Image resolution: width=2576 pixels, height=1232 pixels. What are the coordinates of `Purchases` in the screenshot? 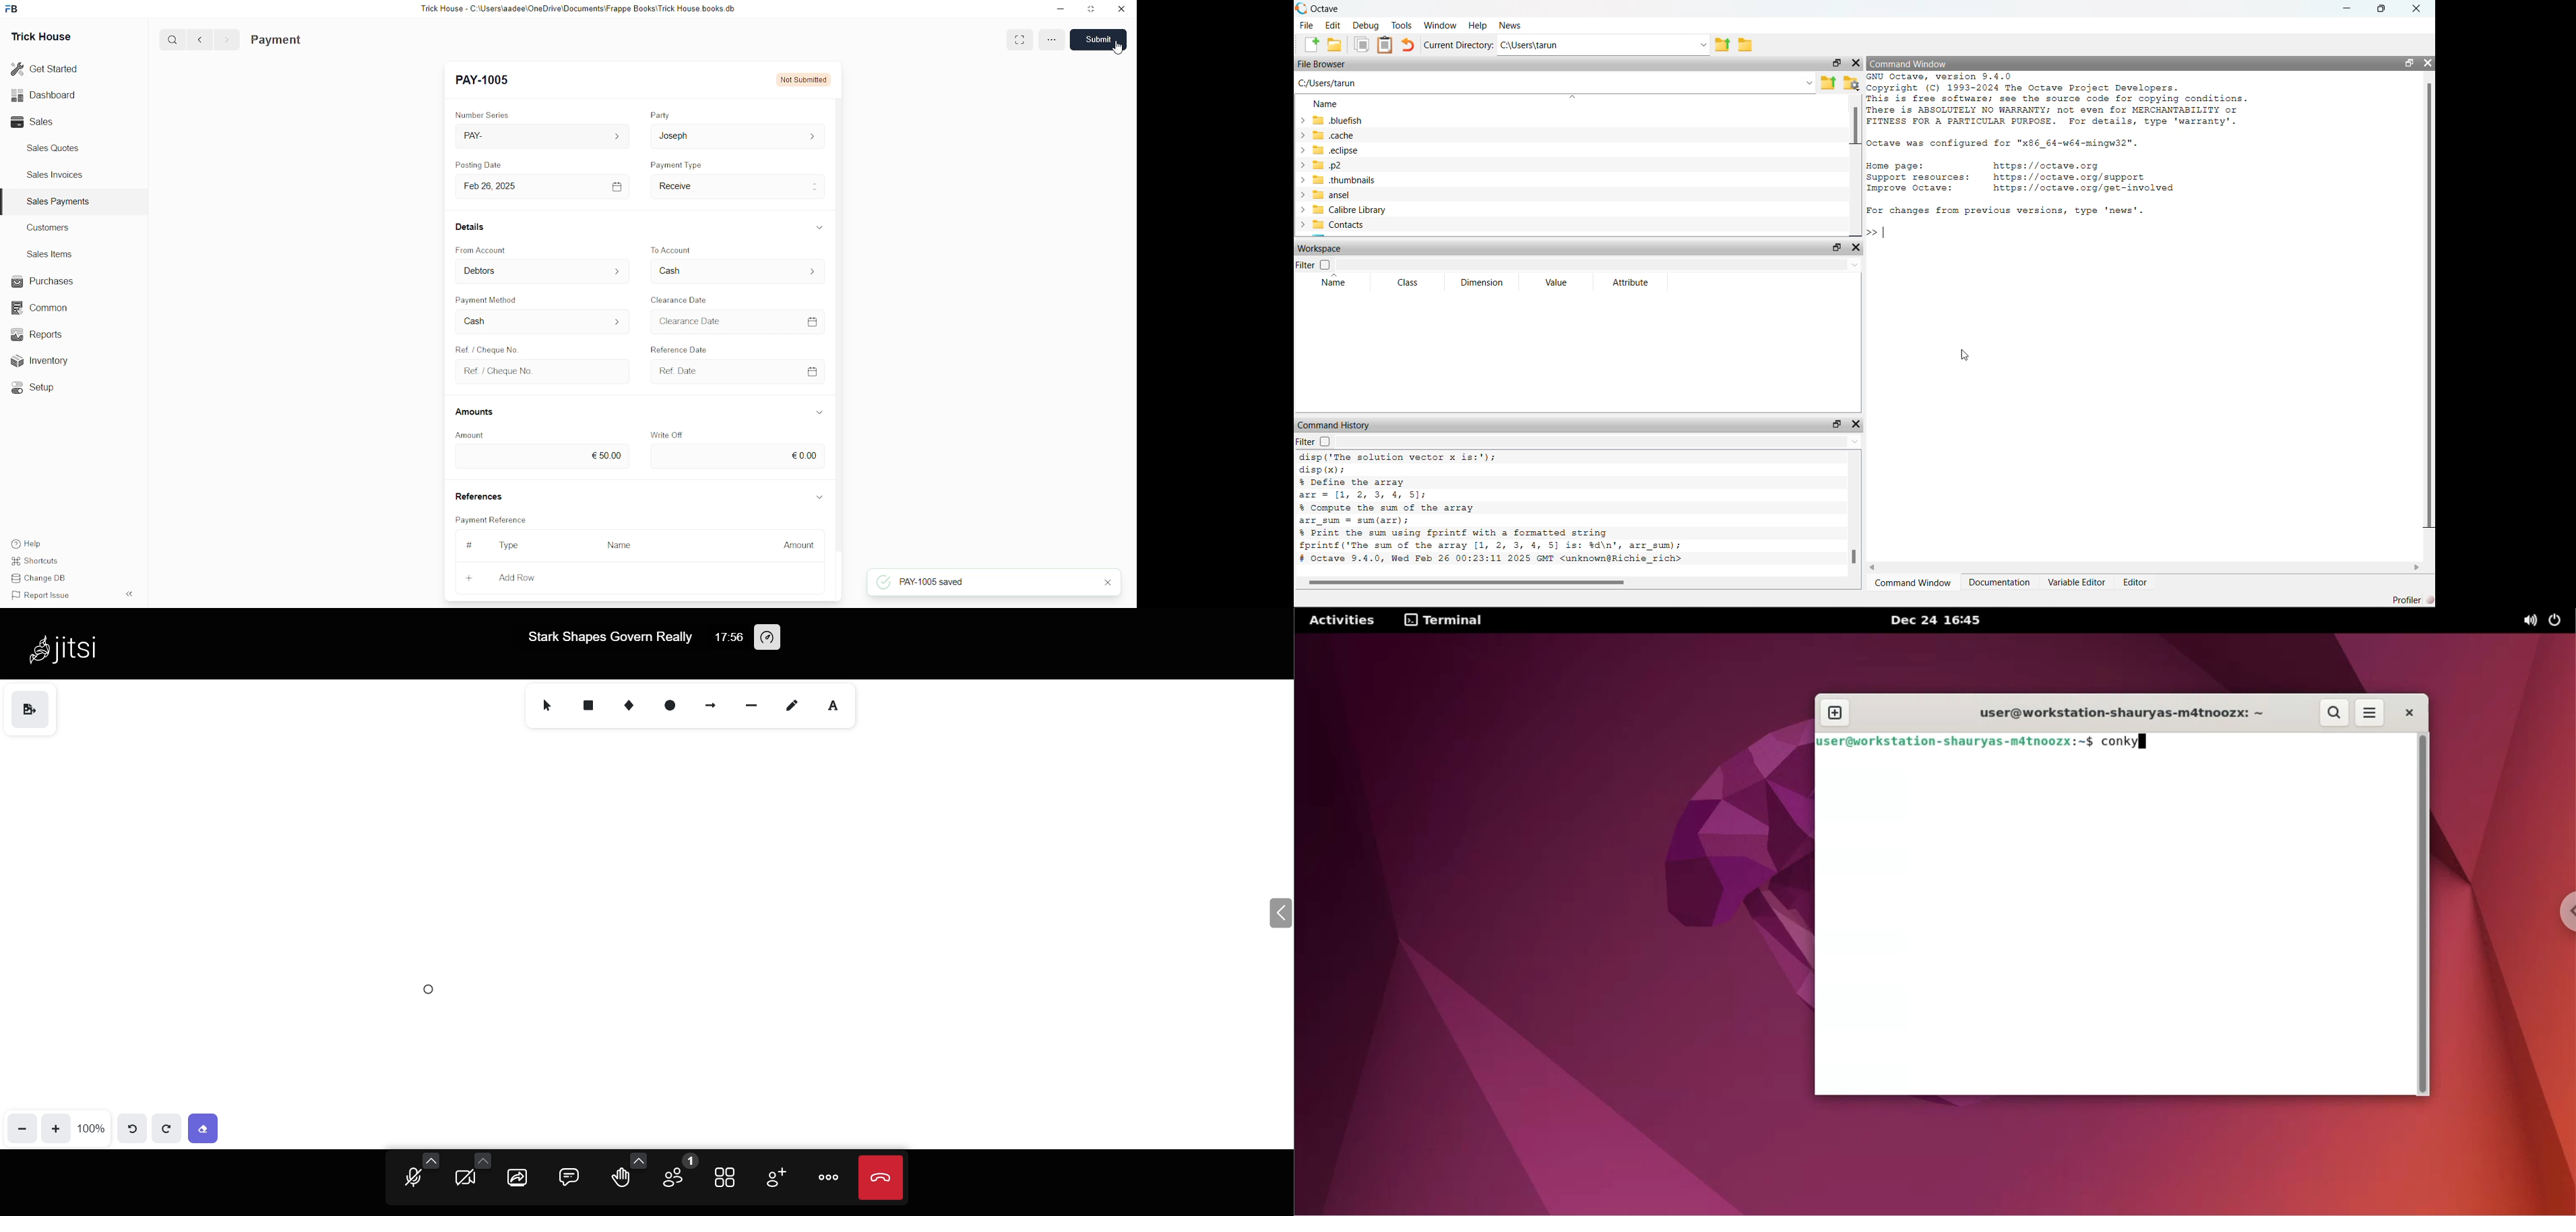 It's located at (45, 281).